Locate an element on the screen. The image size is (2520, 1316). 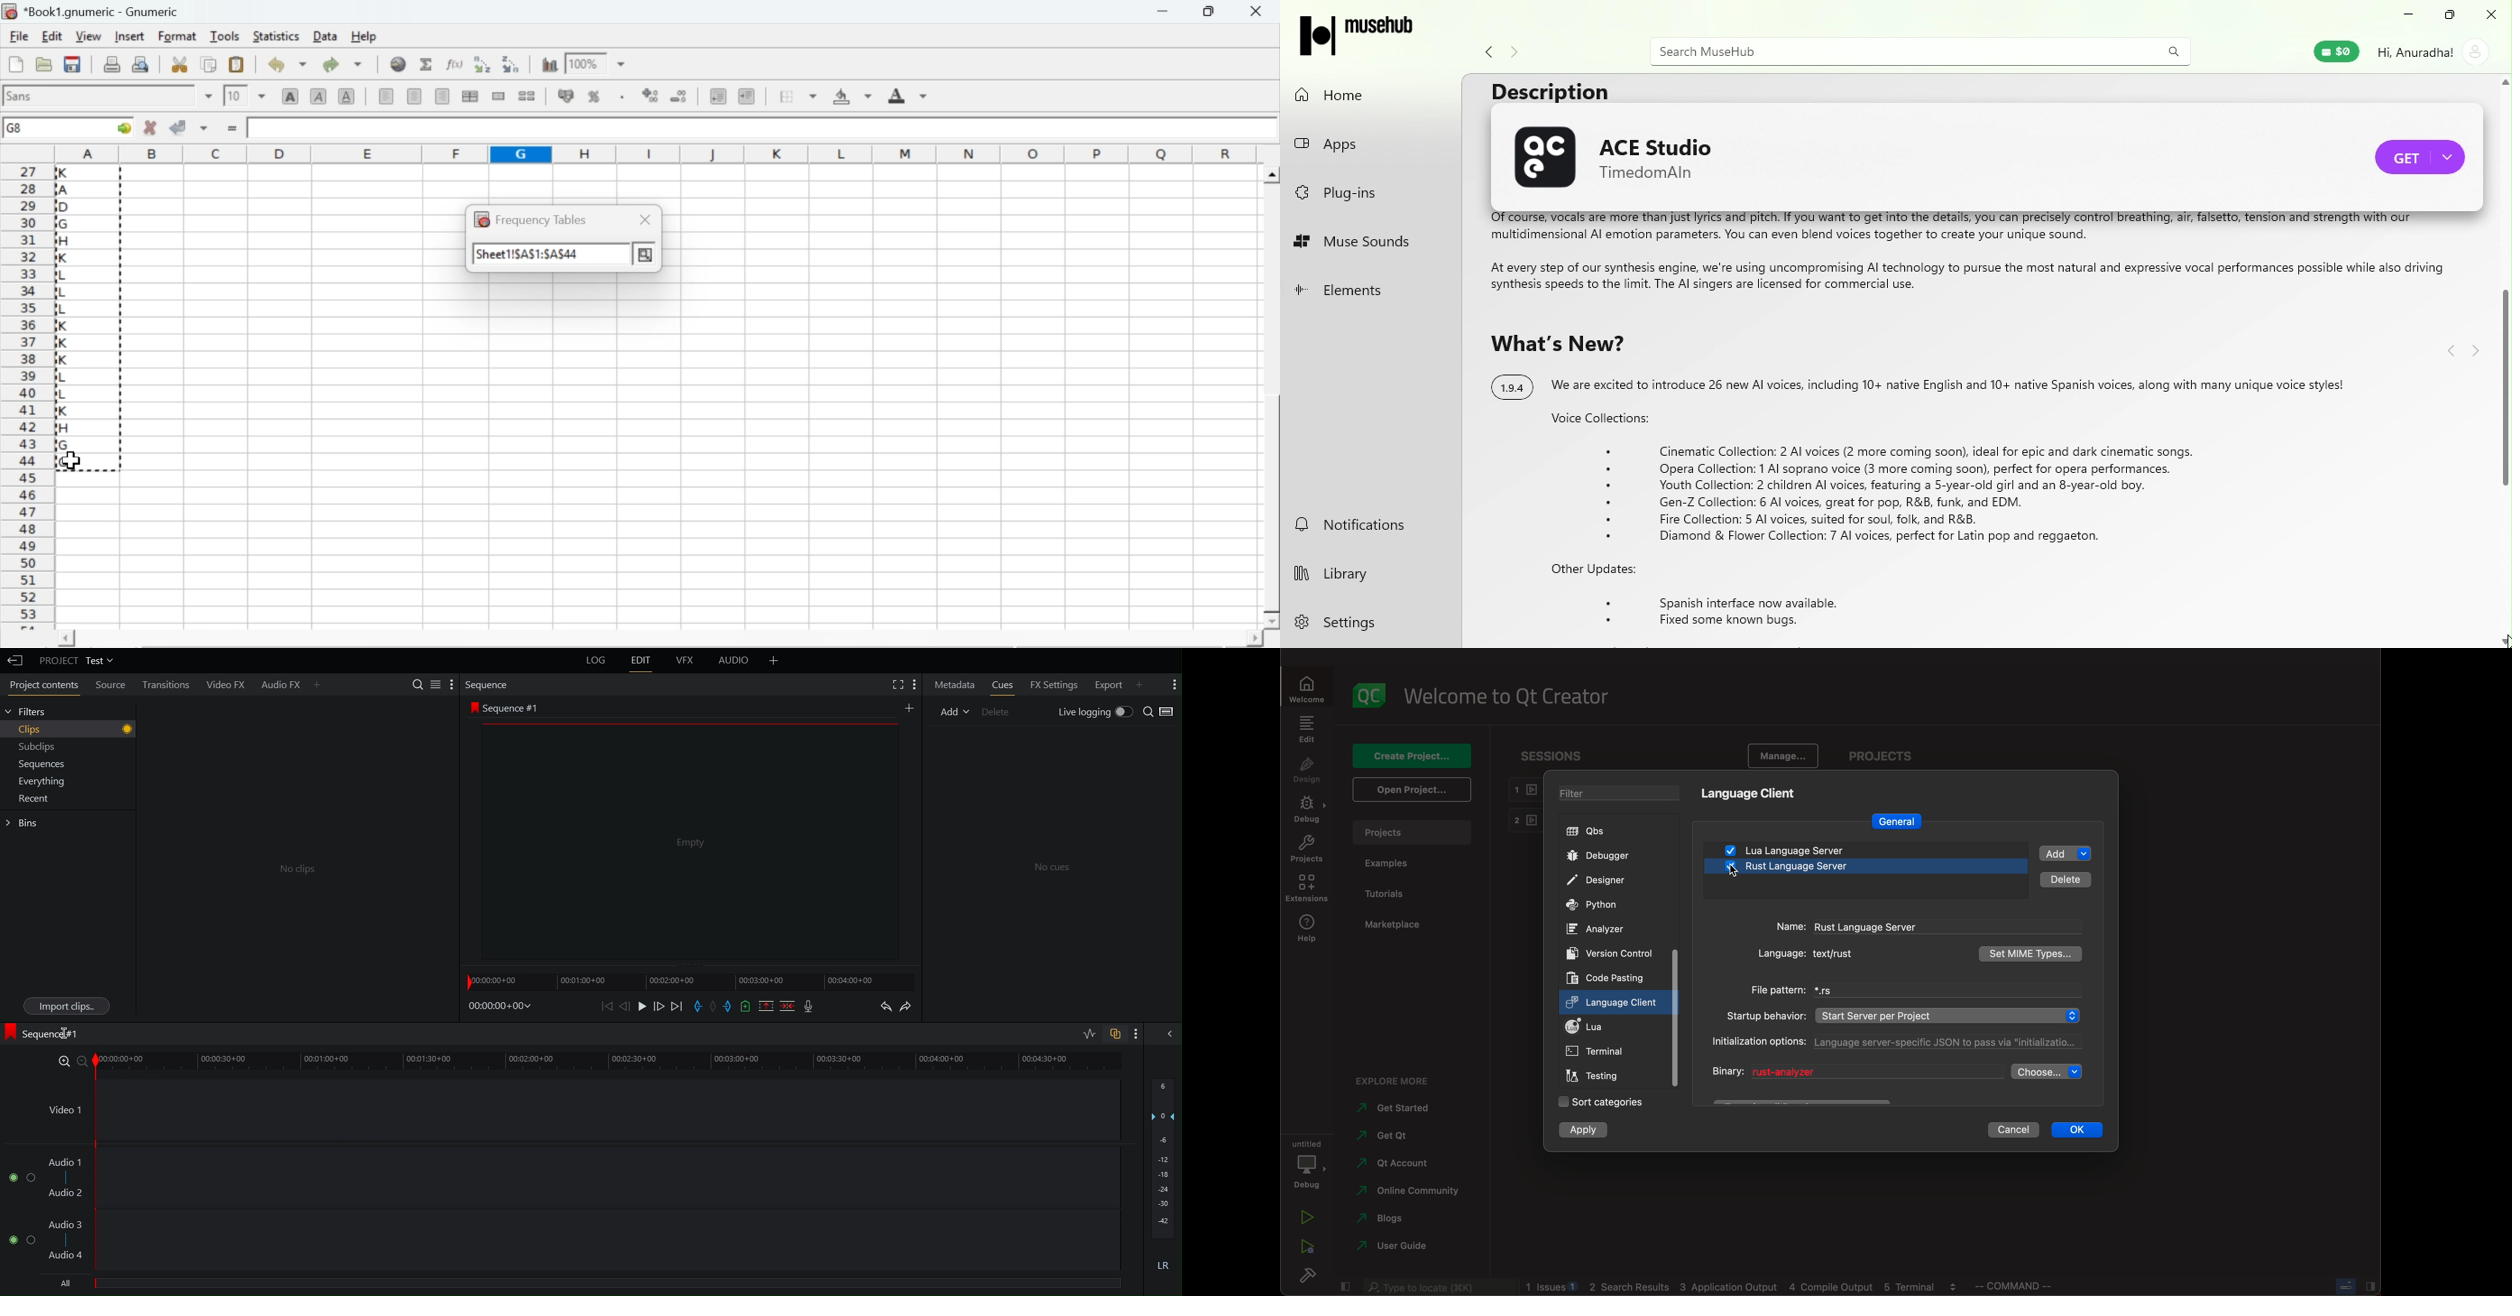
Live logging is located at coordinates (1095, 711).